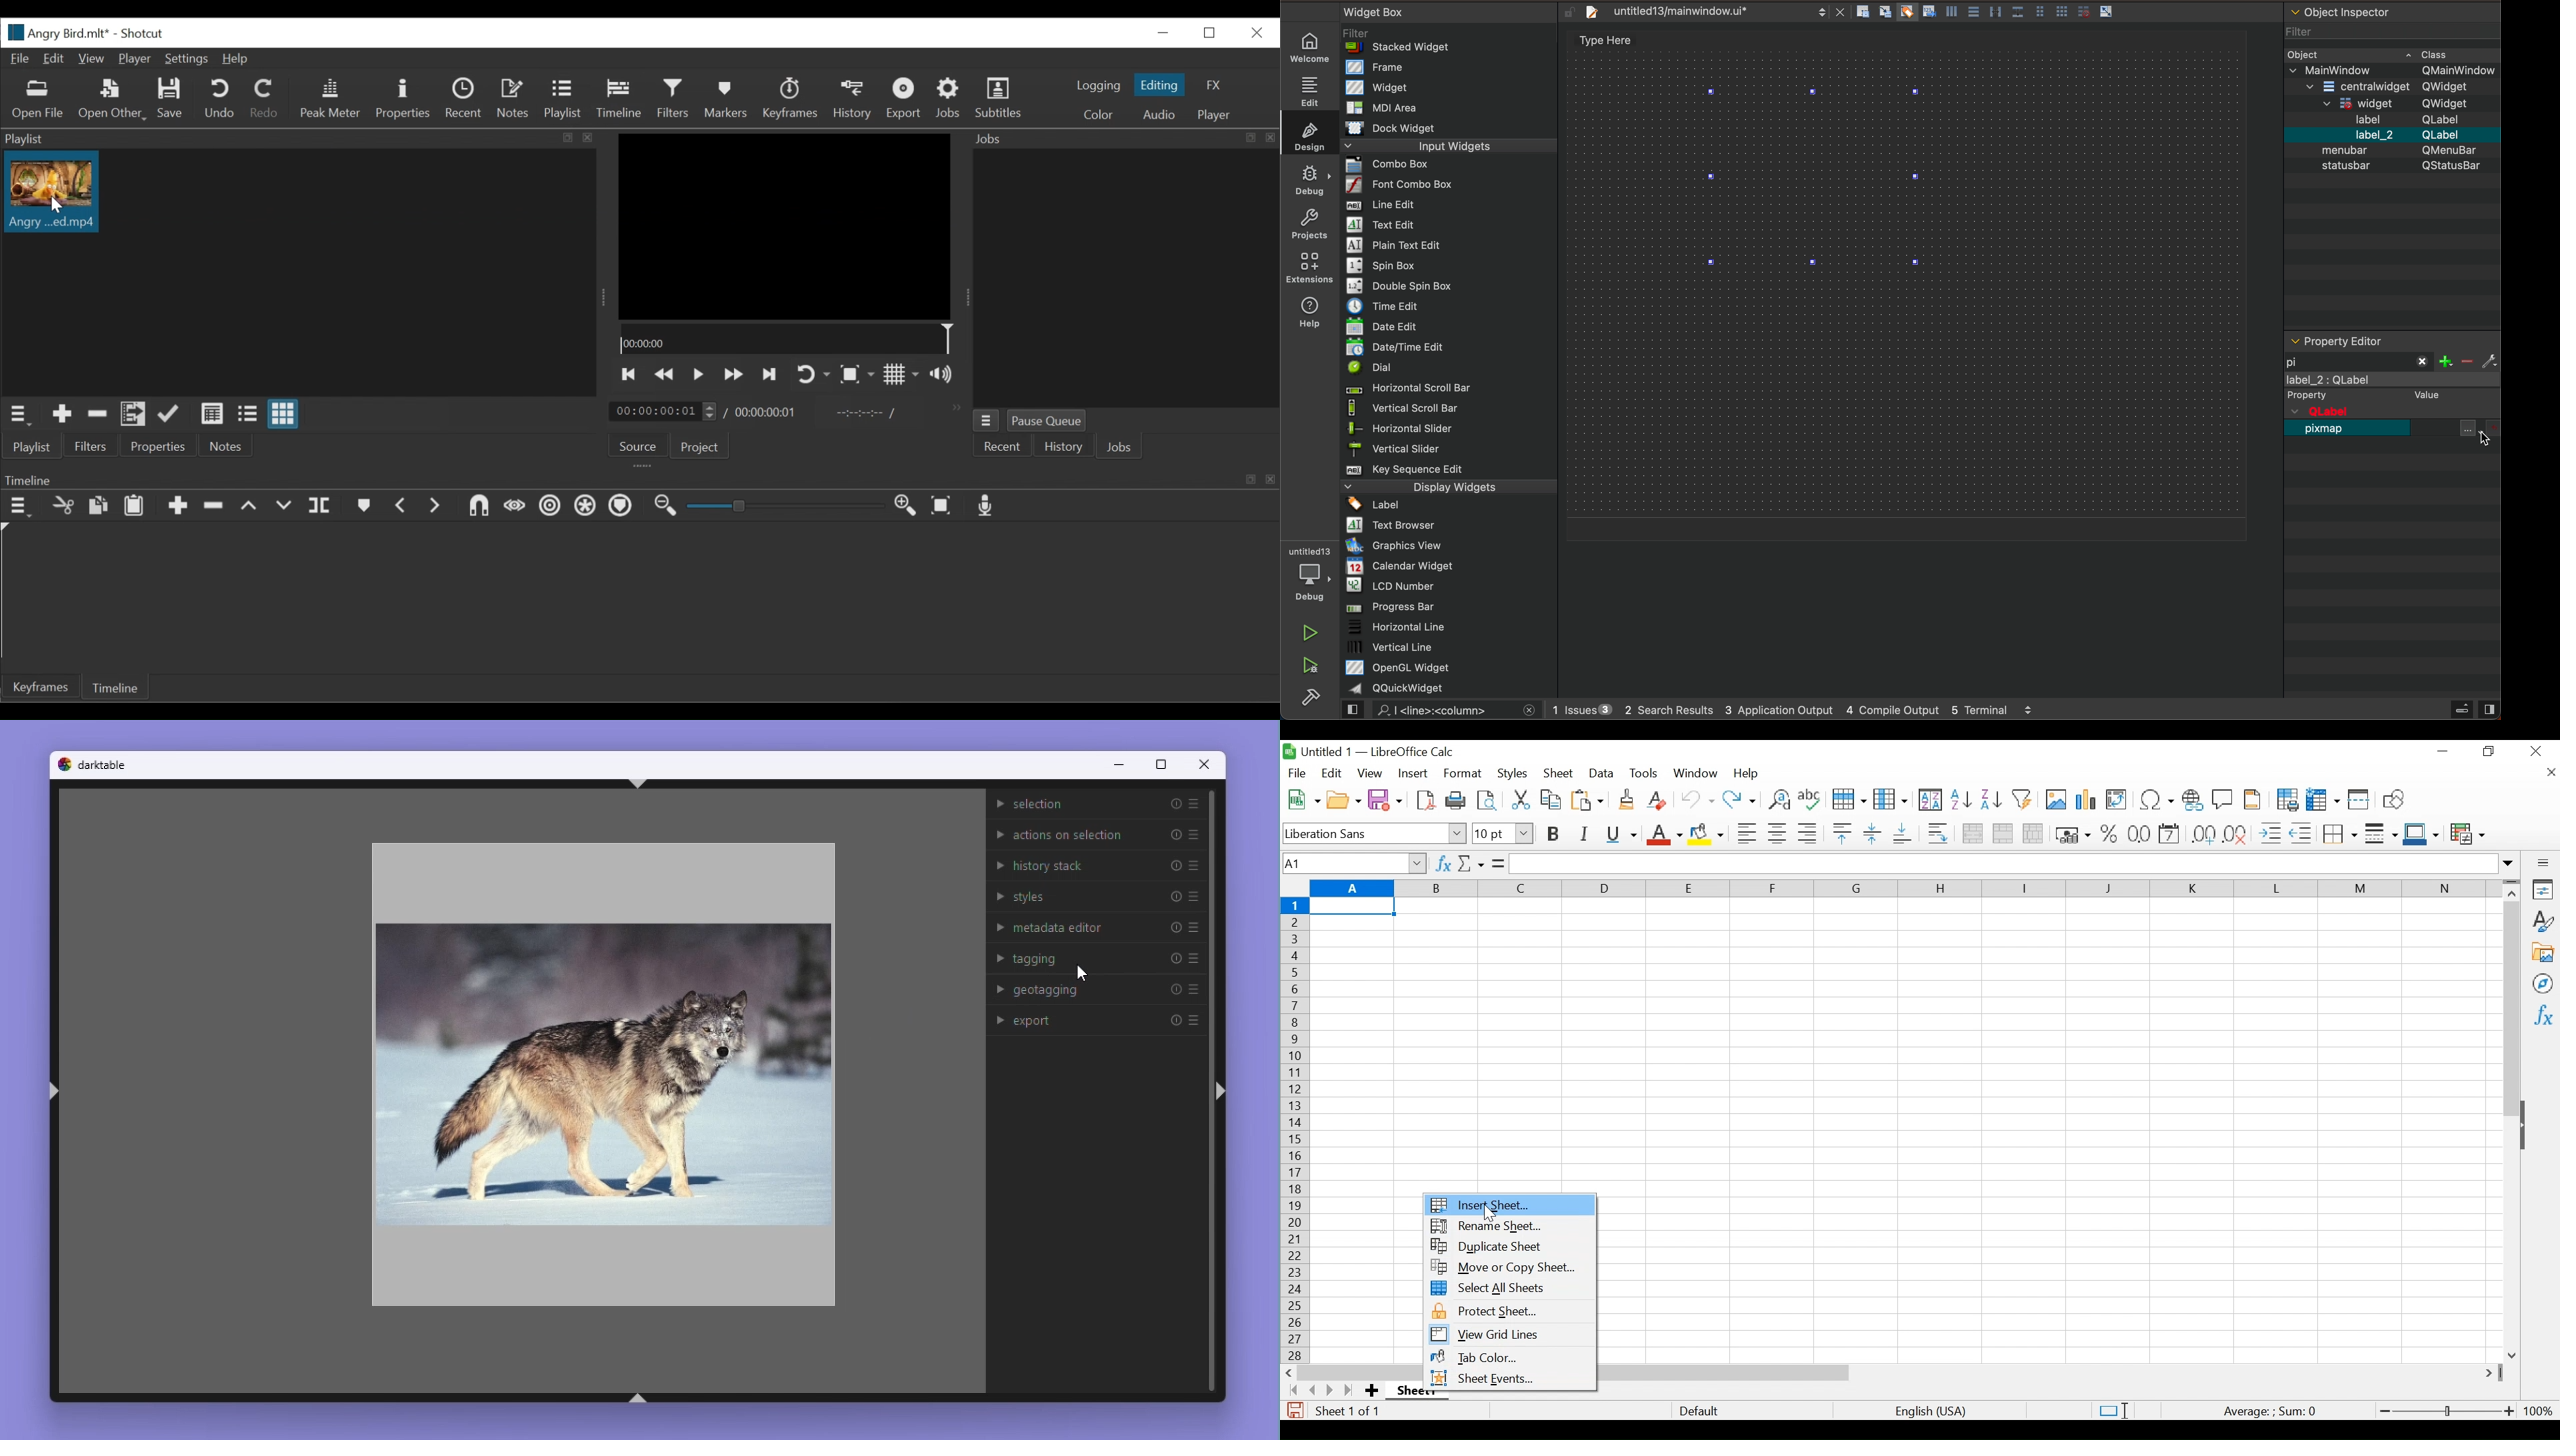 The width and height of the screenshot is (2576, 1456). I want to click on Editing, so click(1159, 85).